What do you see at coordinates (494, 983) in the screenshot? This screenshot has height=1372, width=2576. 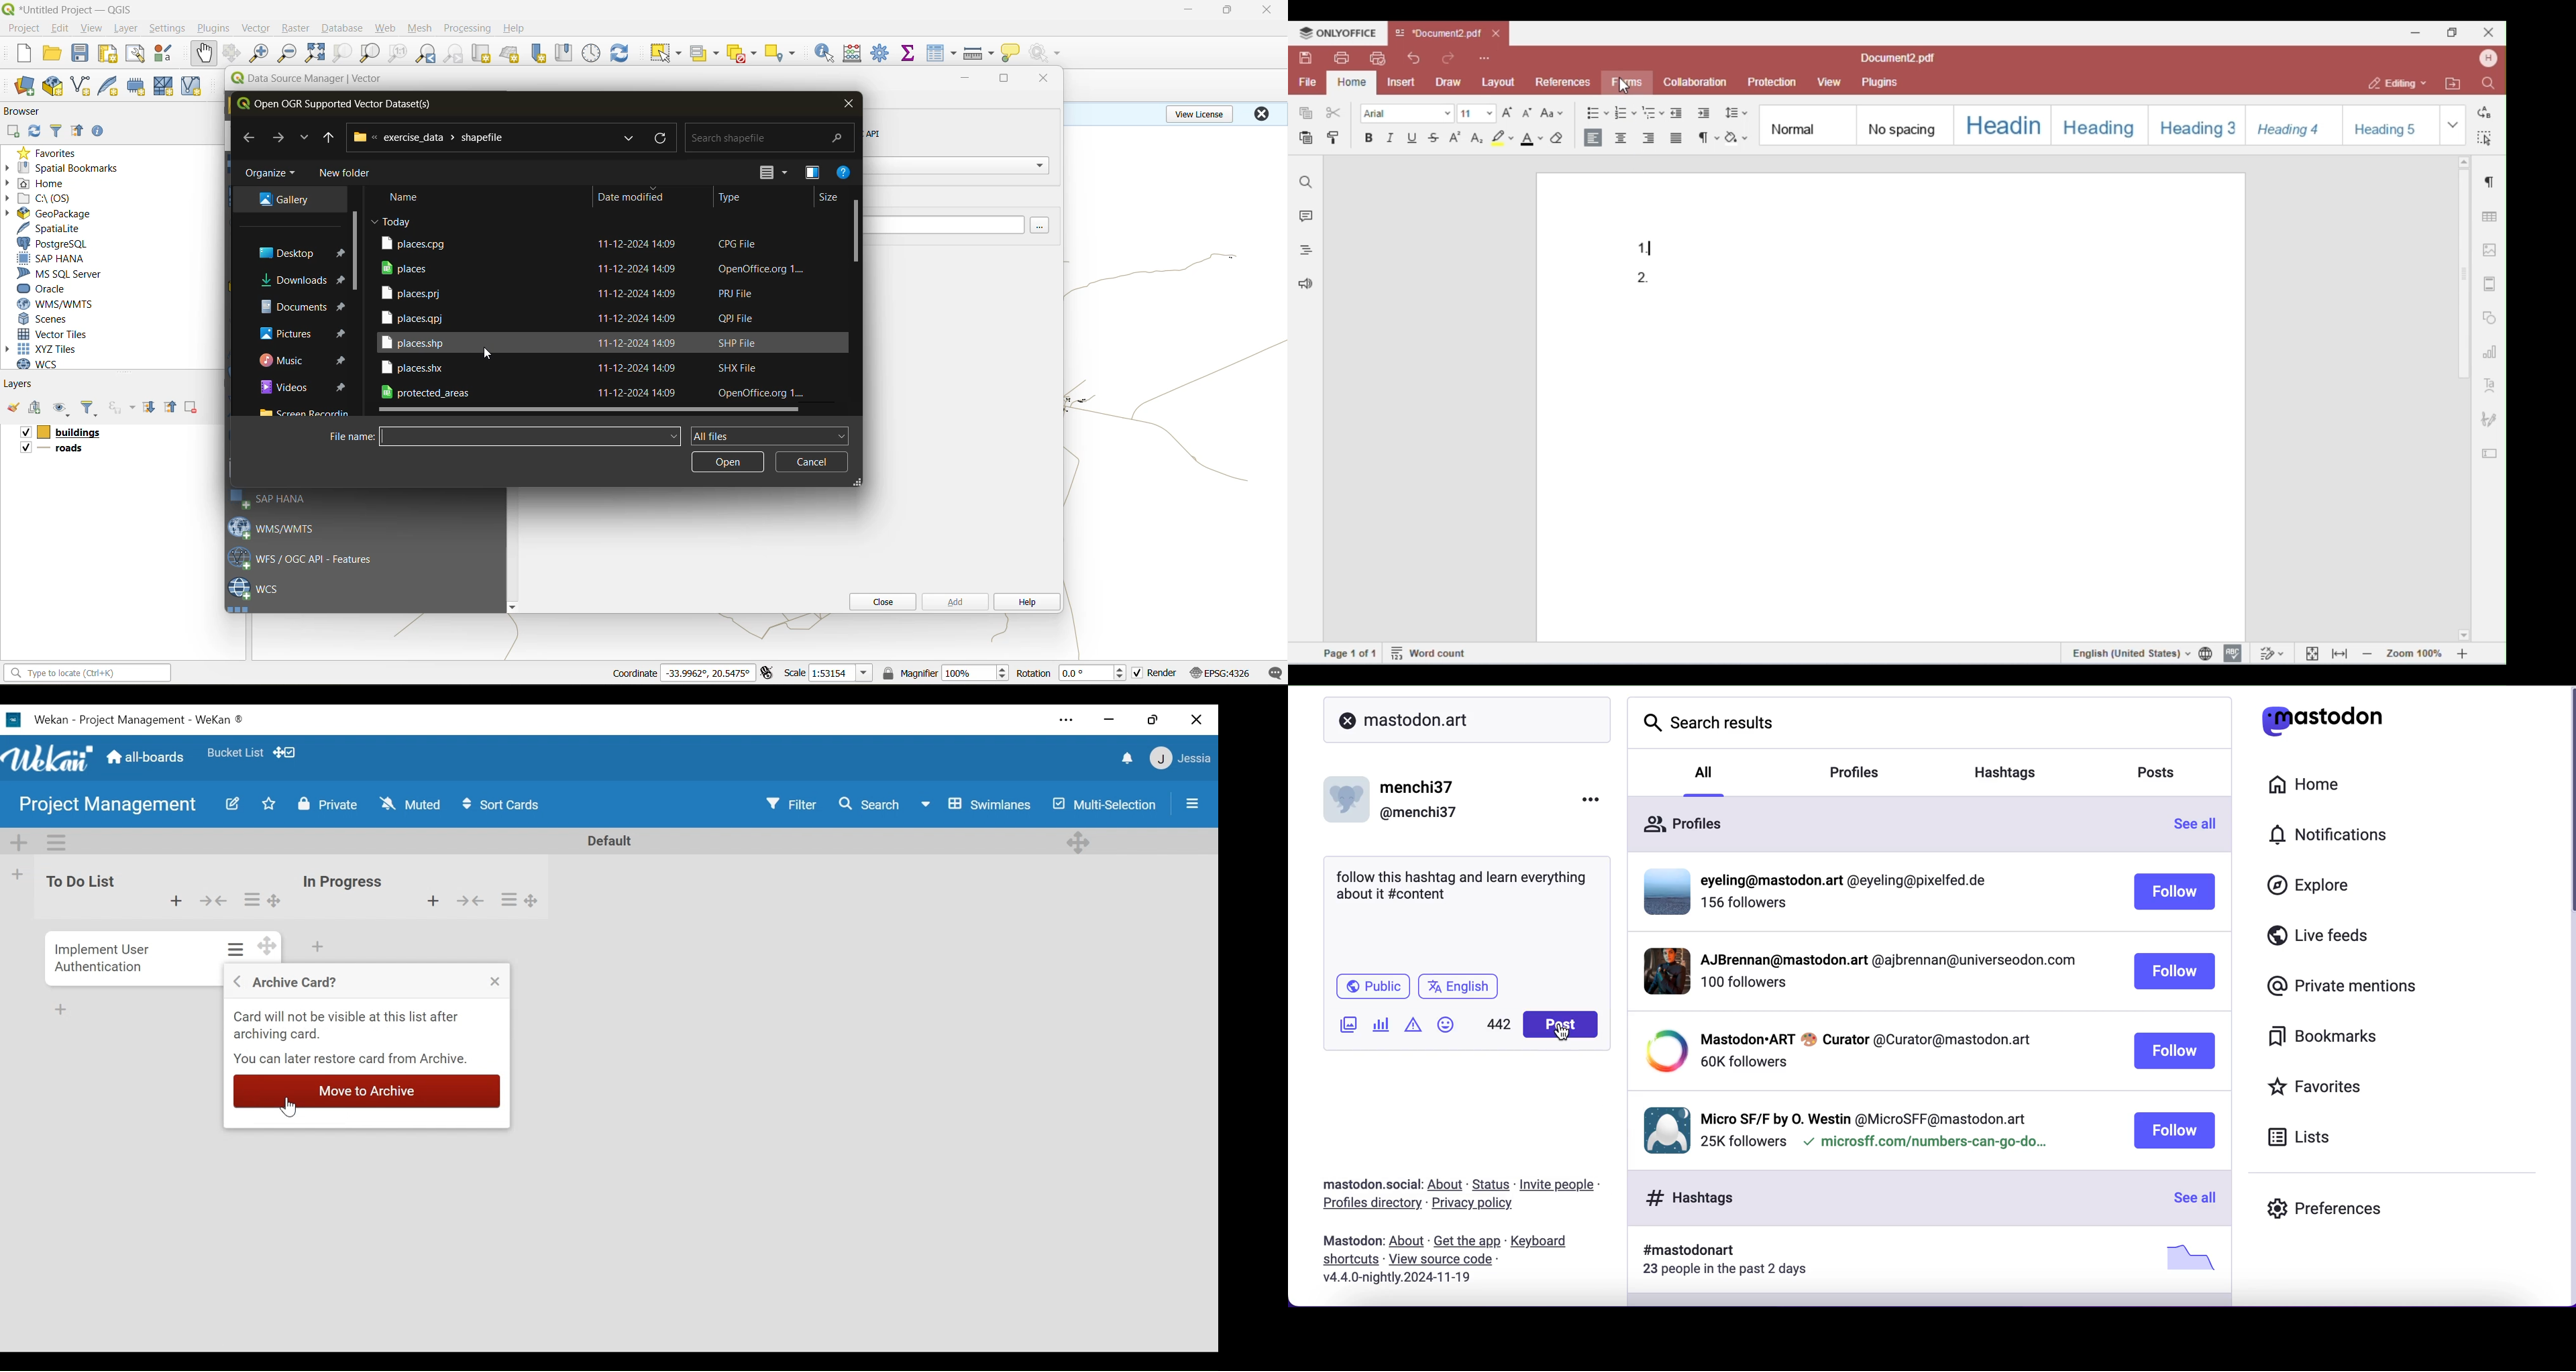 I see `Close` at bounding box center [494, 983].